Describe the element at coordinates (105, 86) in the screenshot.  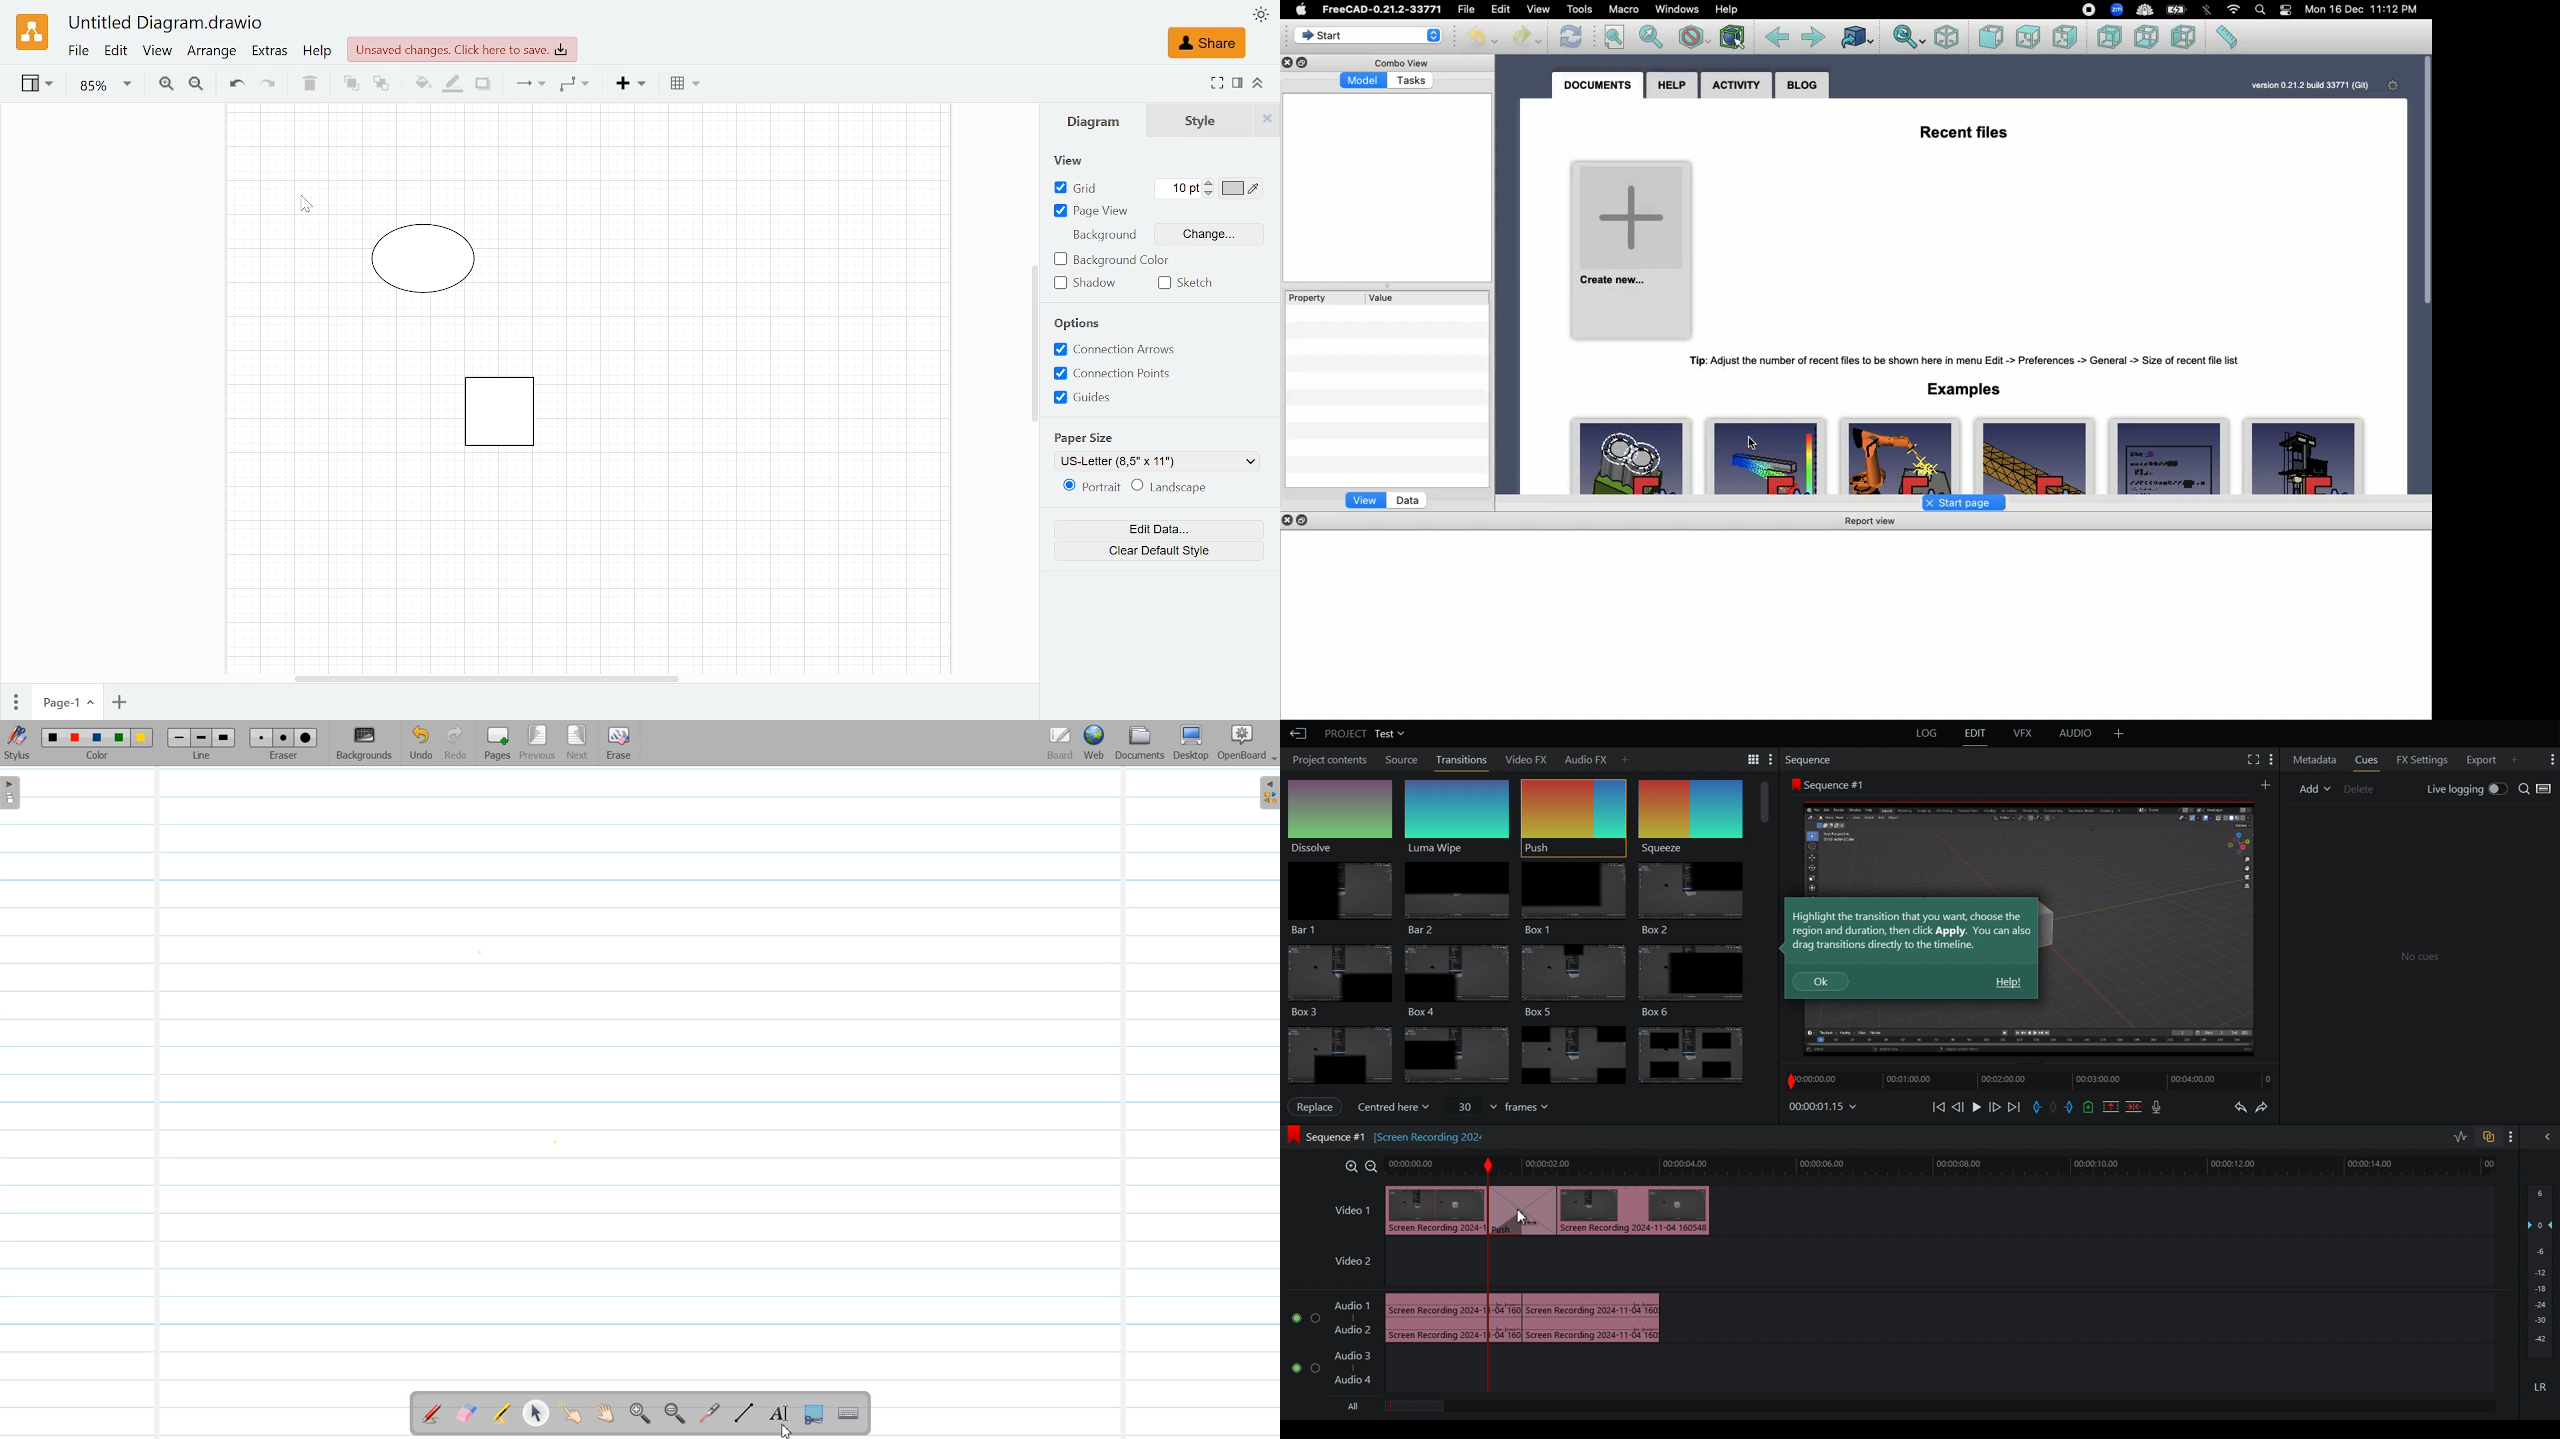
I see `Zoom` at that location.